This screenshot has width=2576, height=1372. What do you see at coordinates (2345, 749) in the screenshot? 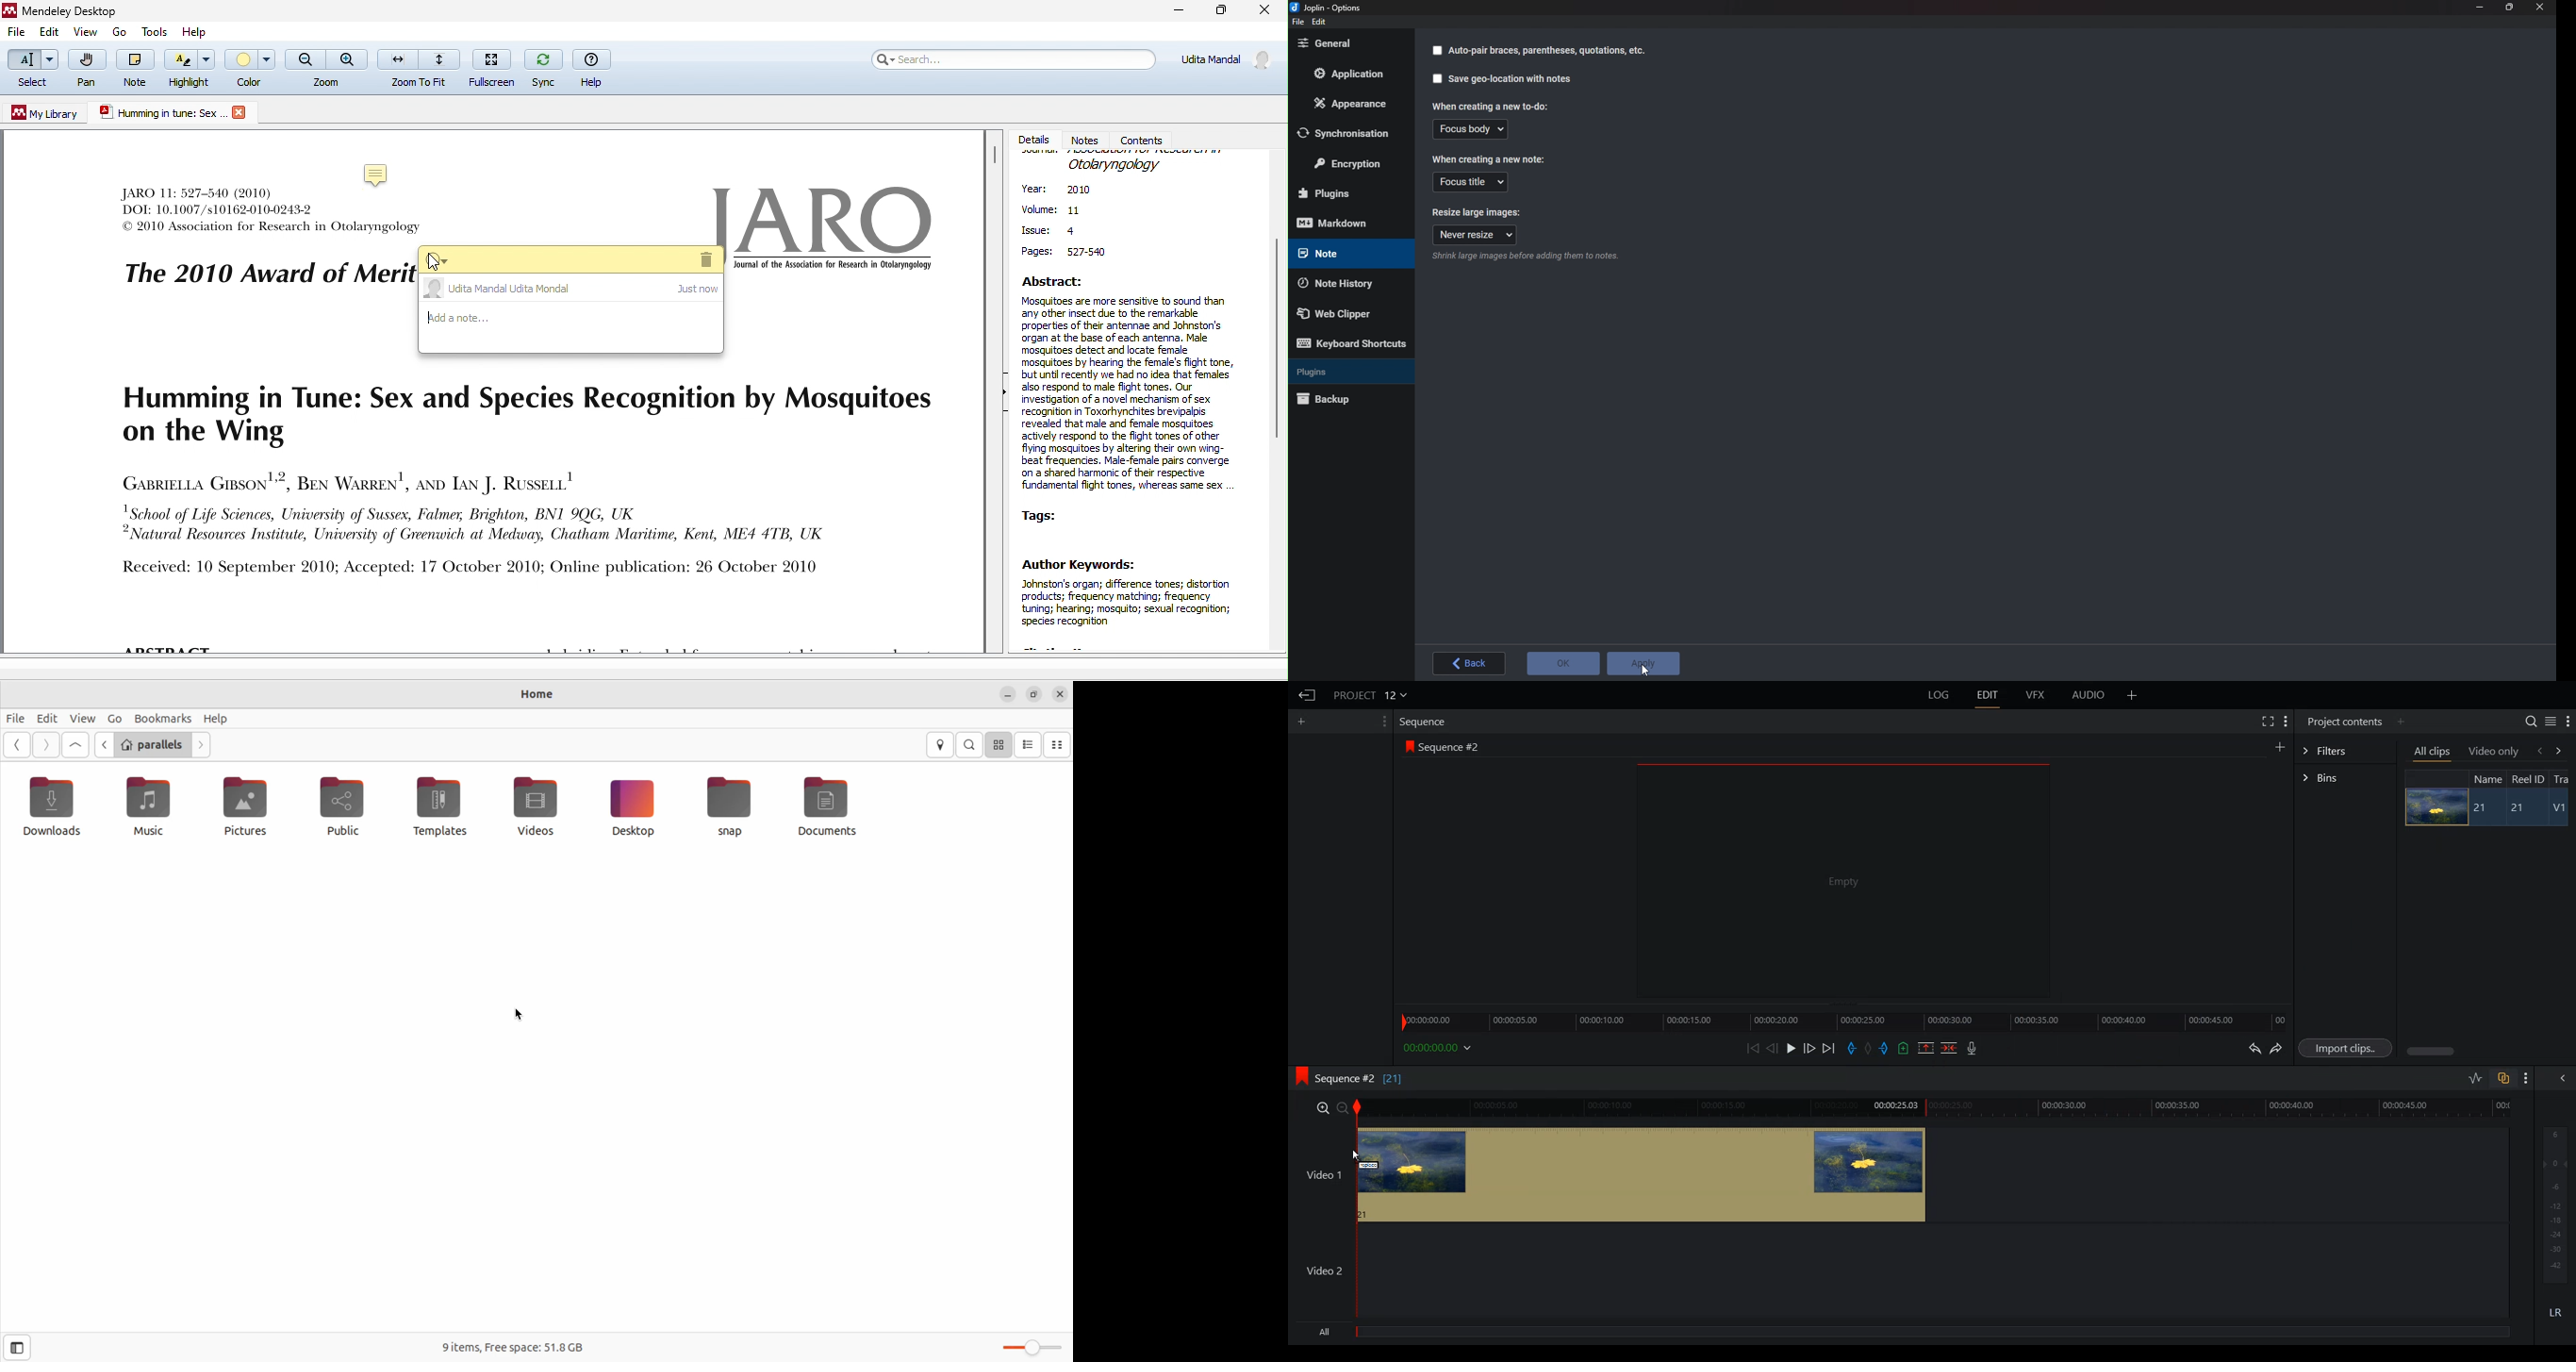
I see `Filters` at bounding box center [2345, 749].